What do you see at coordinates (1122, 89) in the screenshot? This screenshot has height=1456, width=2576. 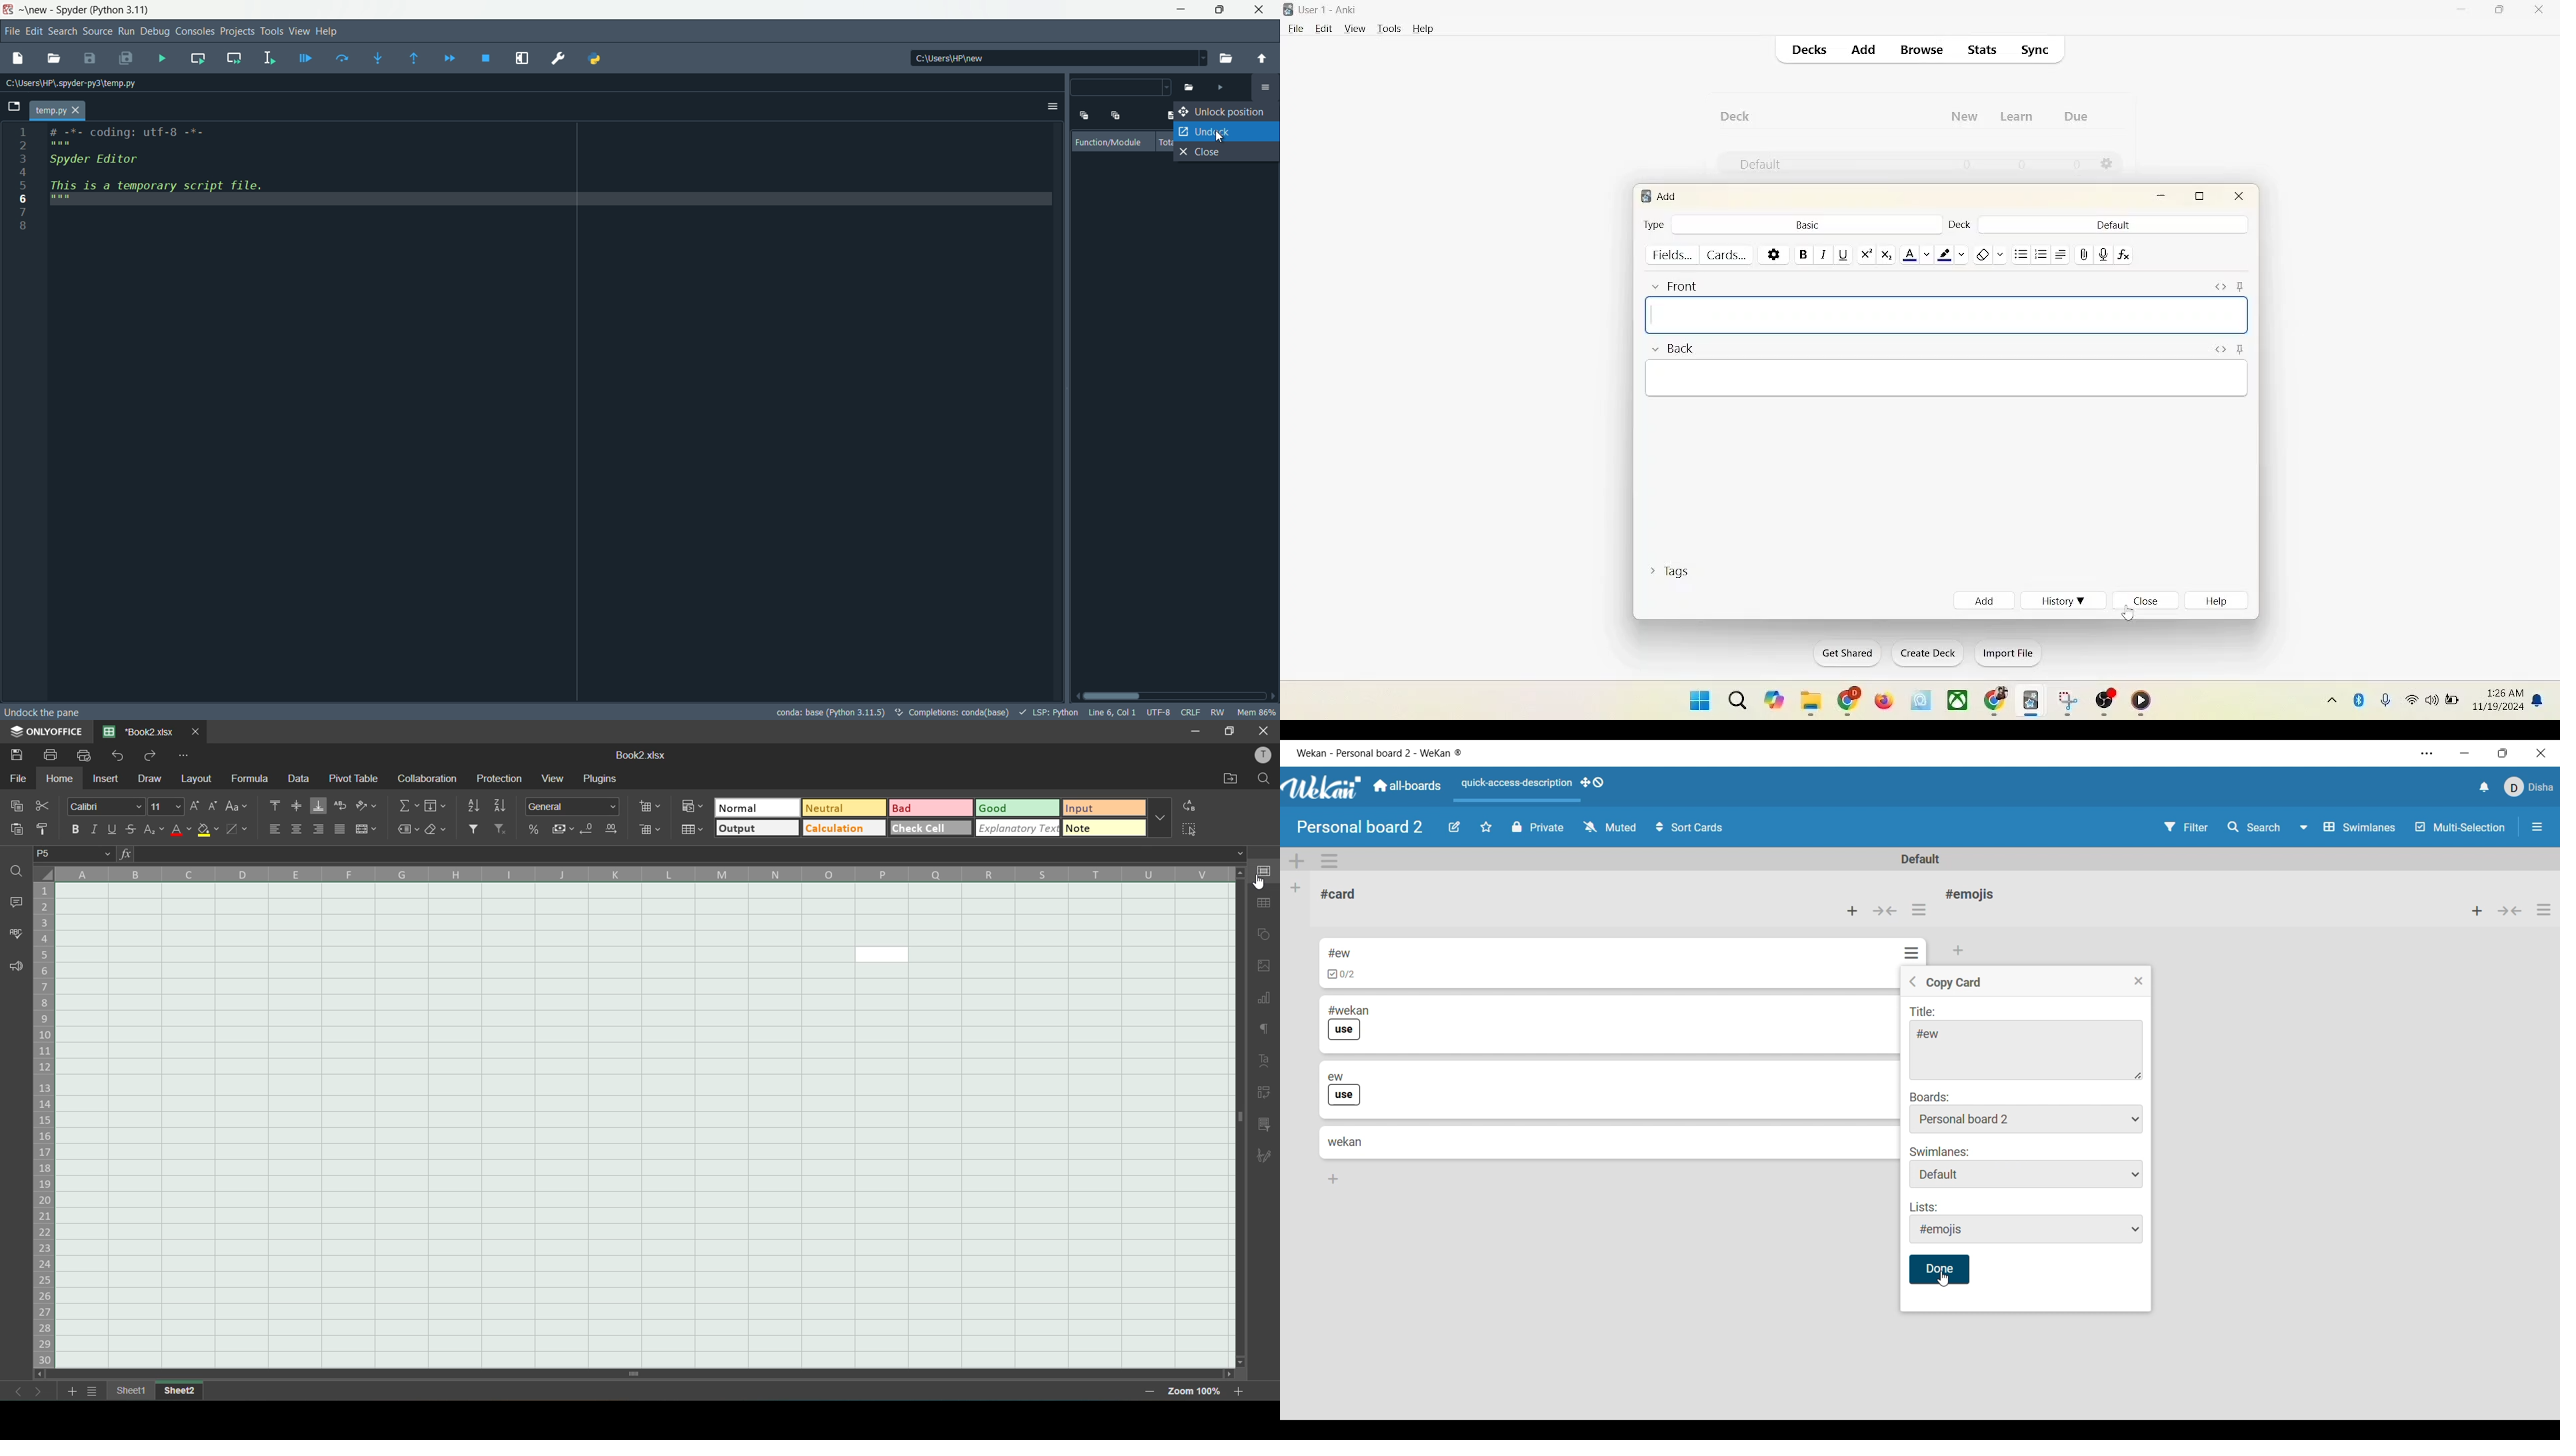 I see `dropdown` at bounding box center [1122, 89].